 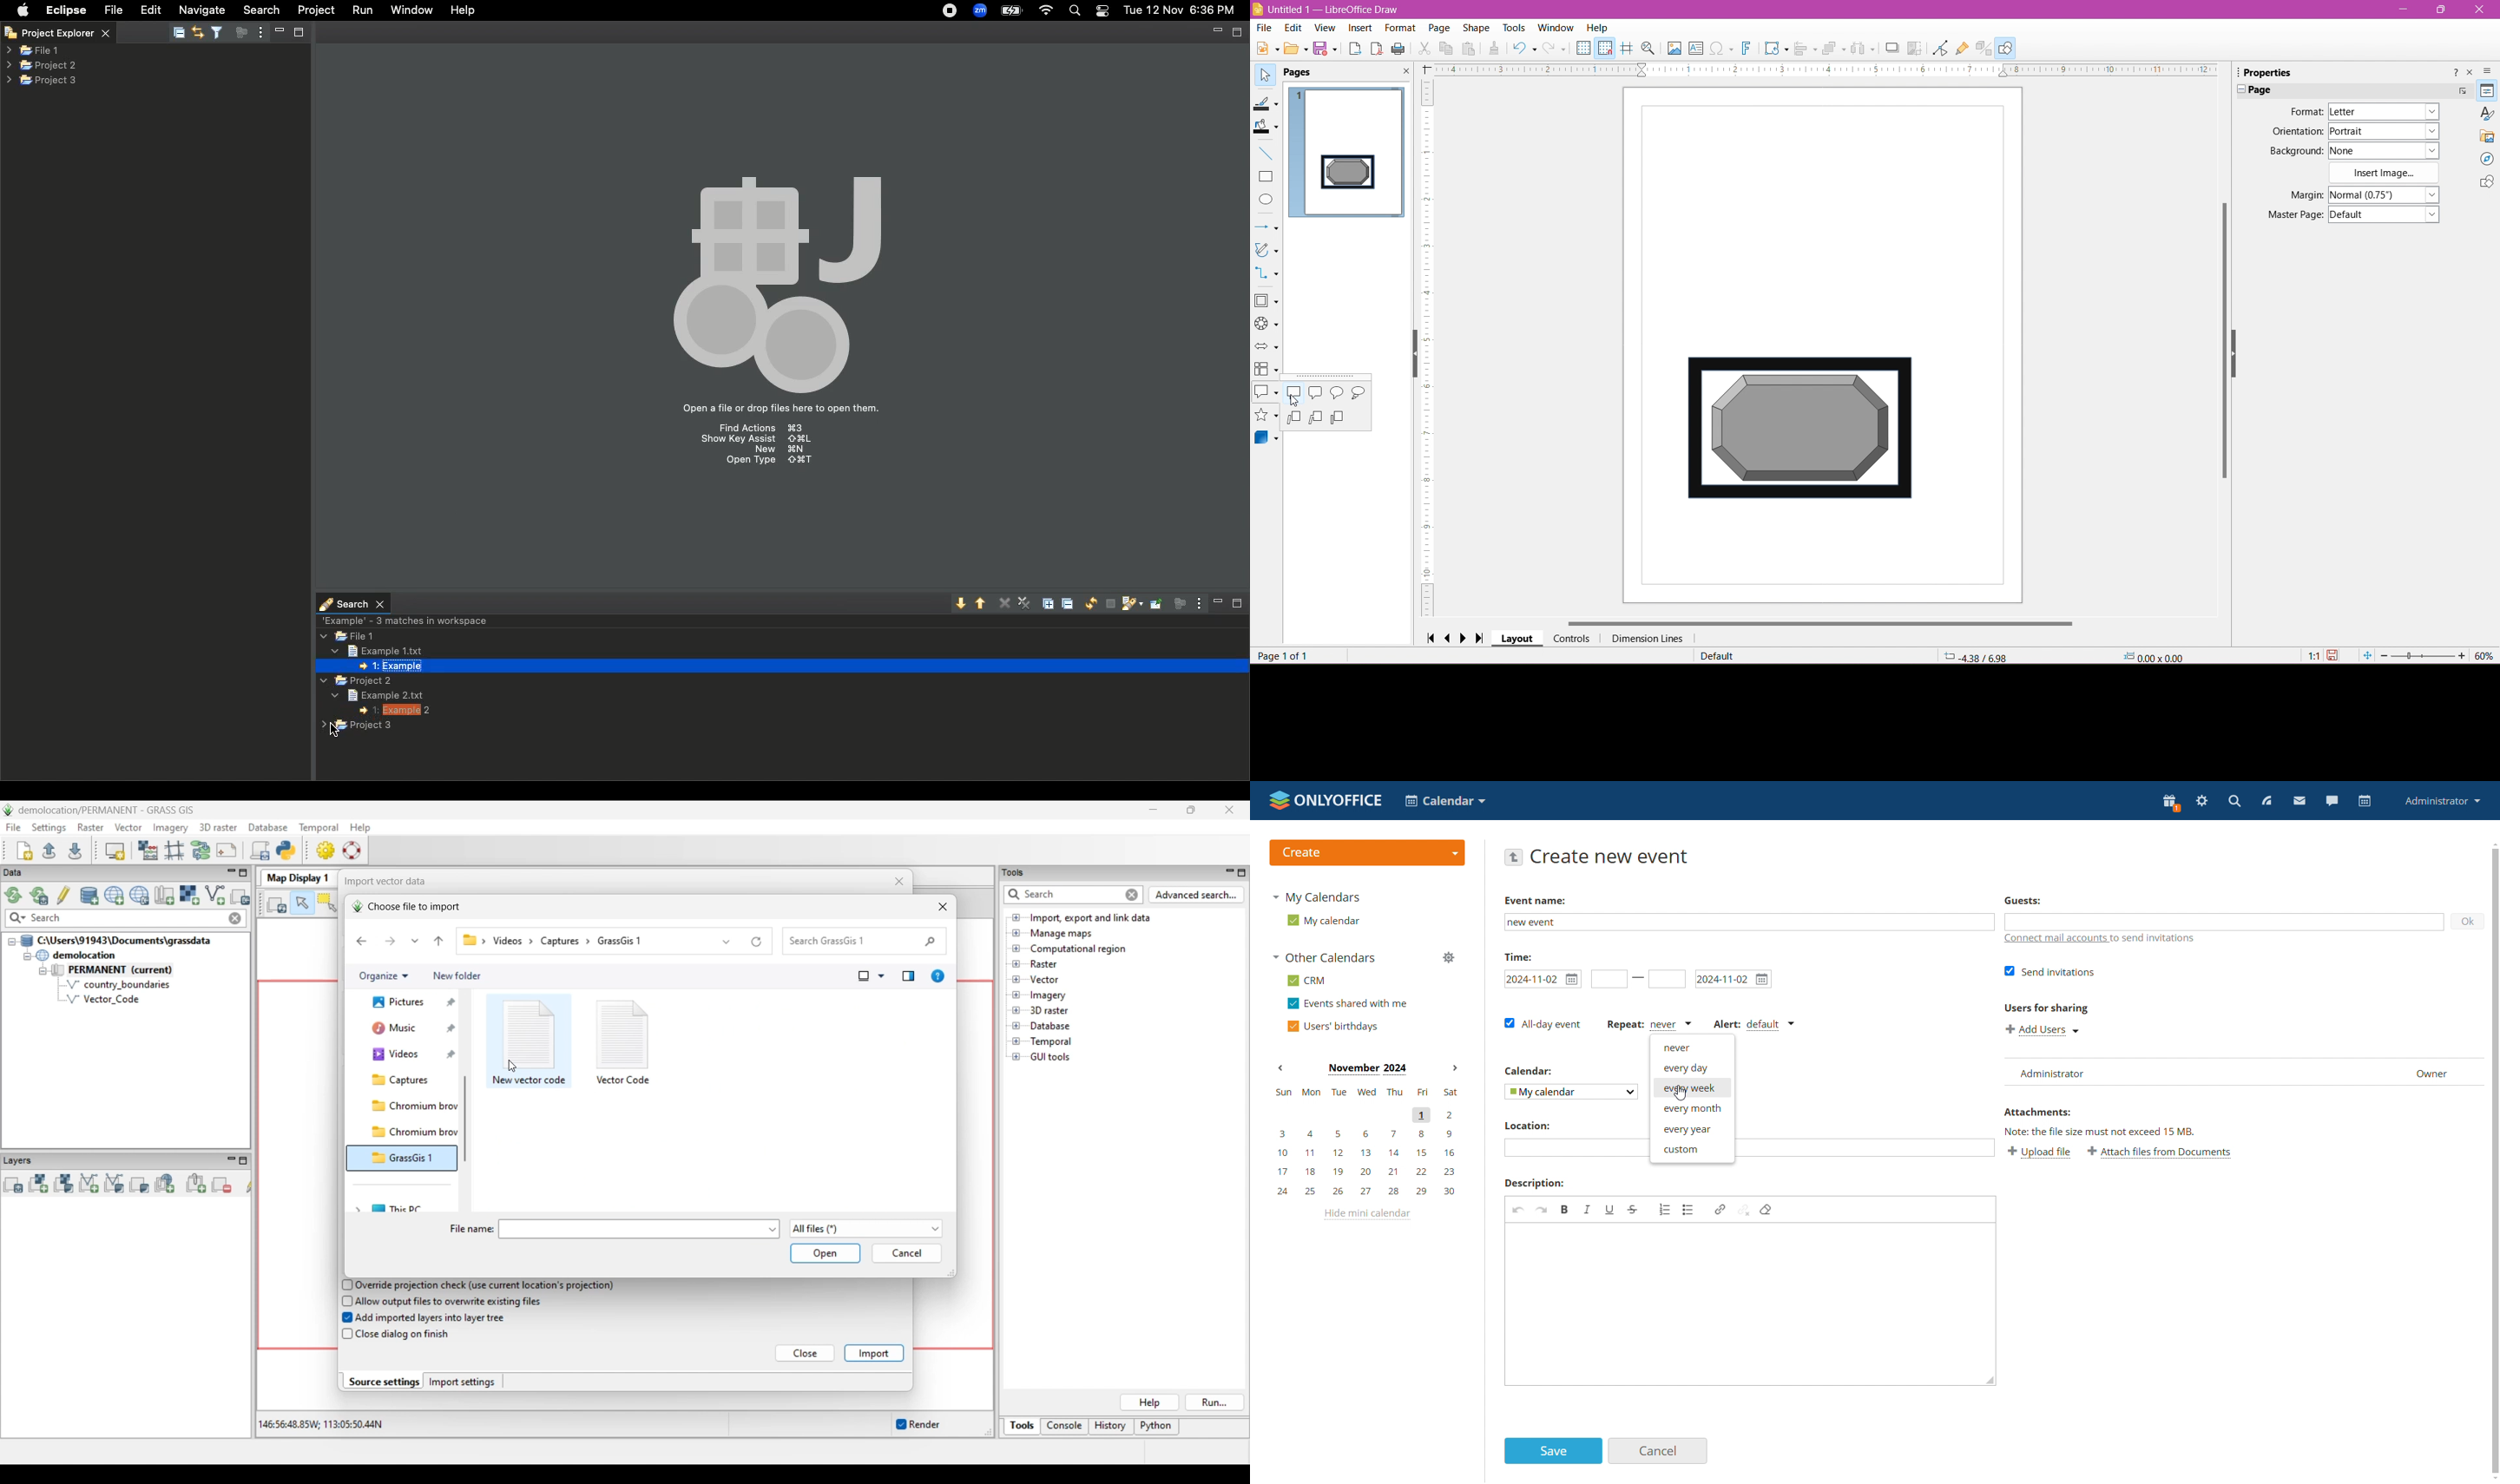 What do you see at coordinates (1266, 200) in the screenshot?
I see `Elipse` at bounding box center [1266, 200].